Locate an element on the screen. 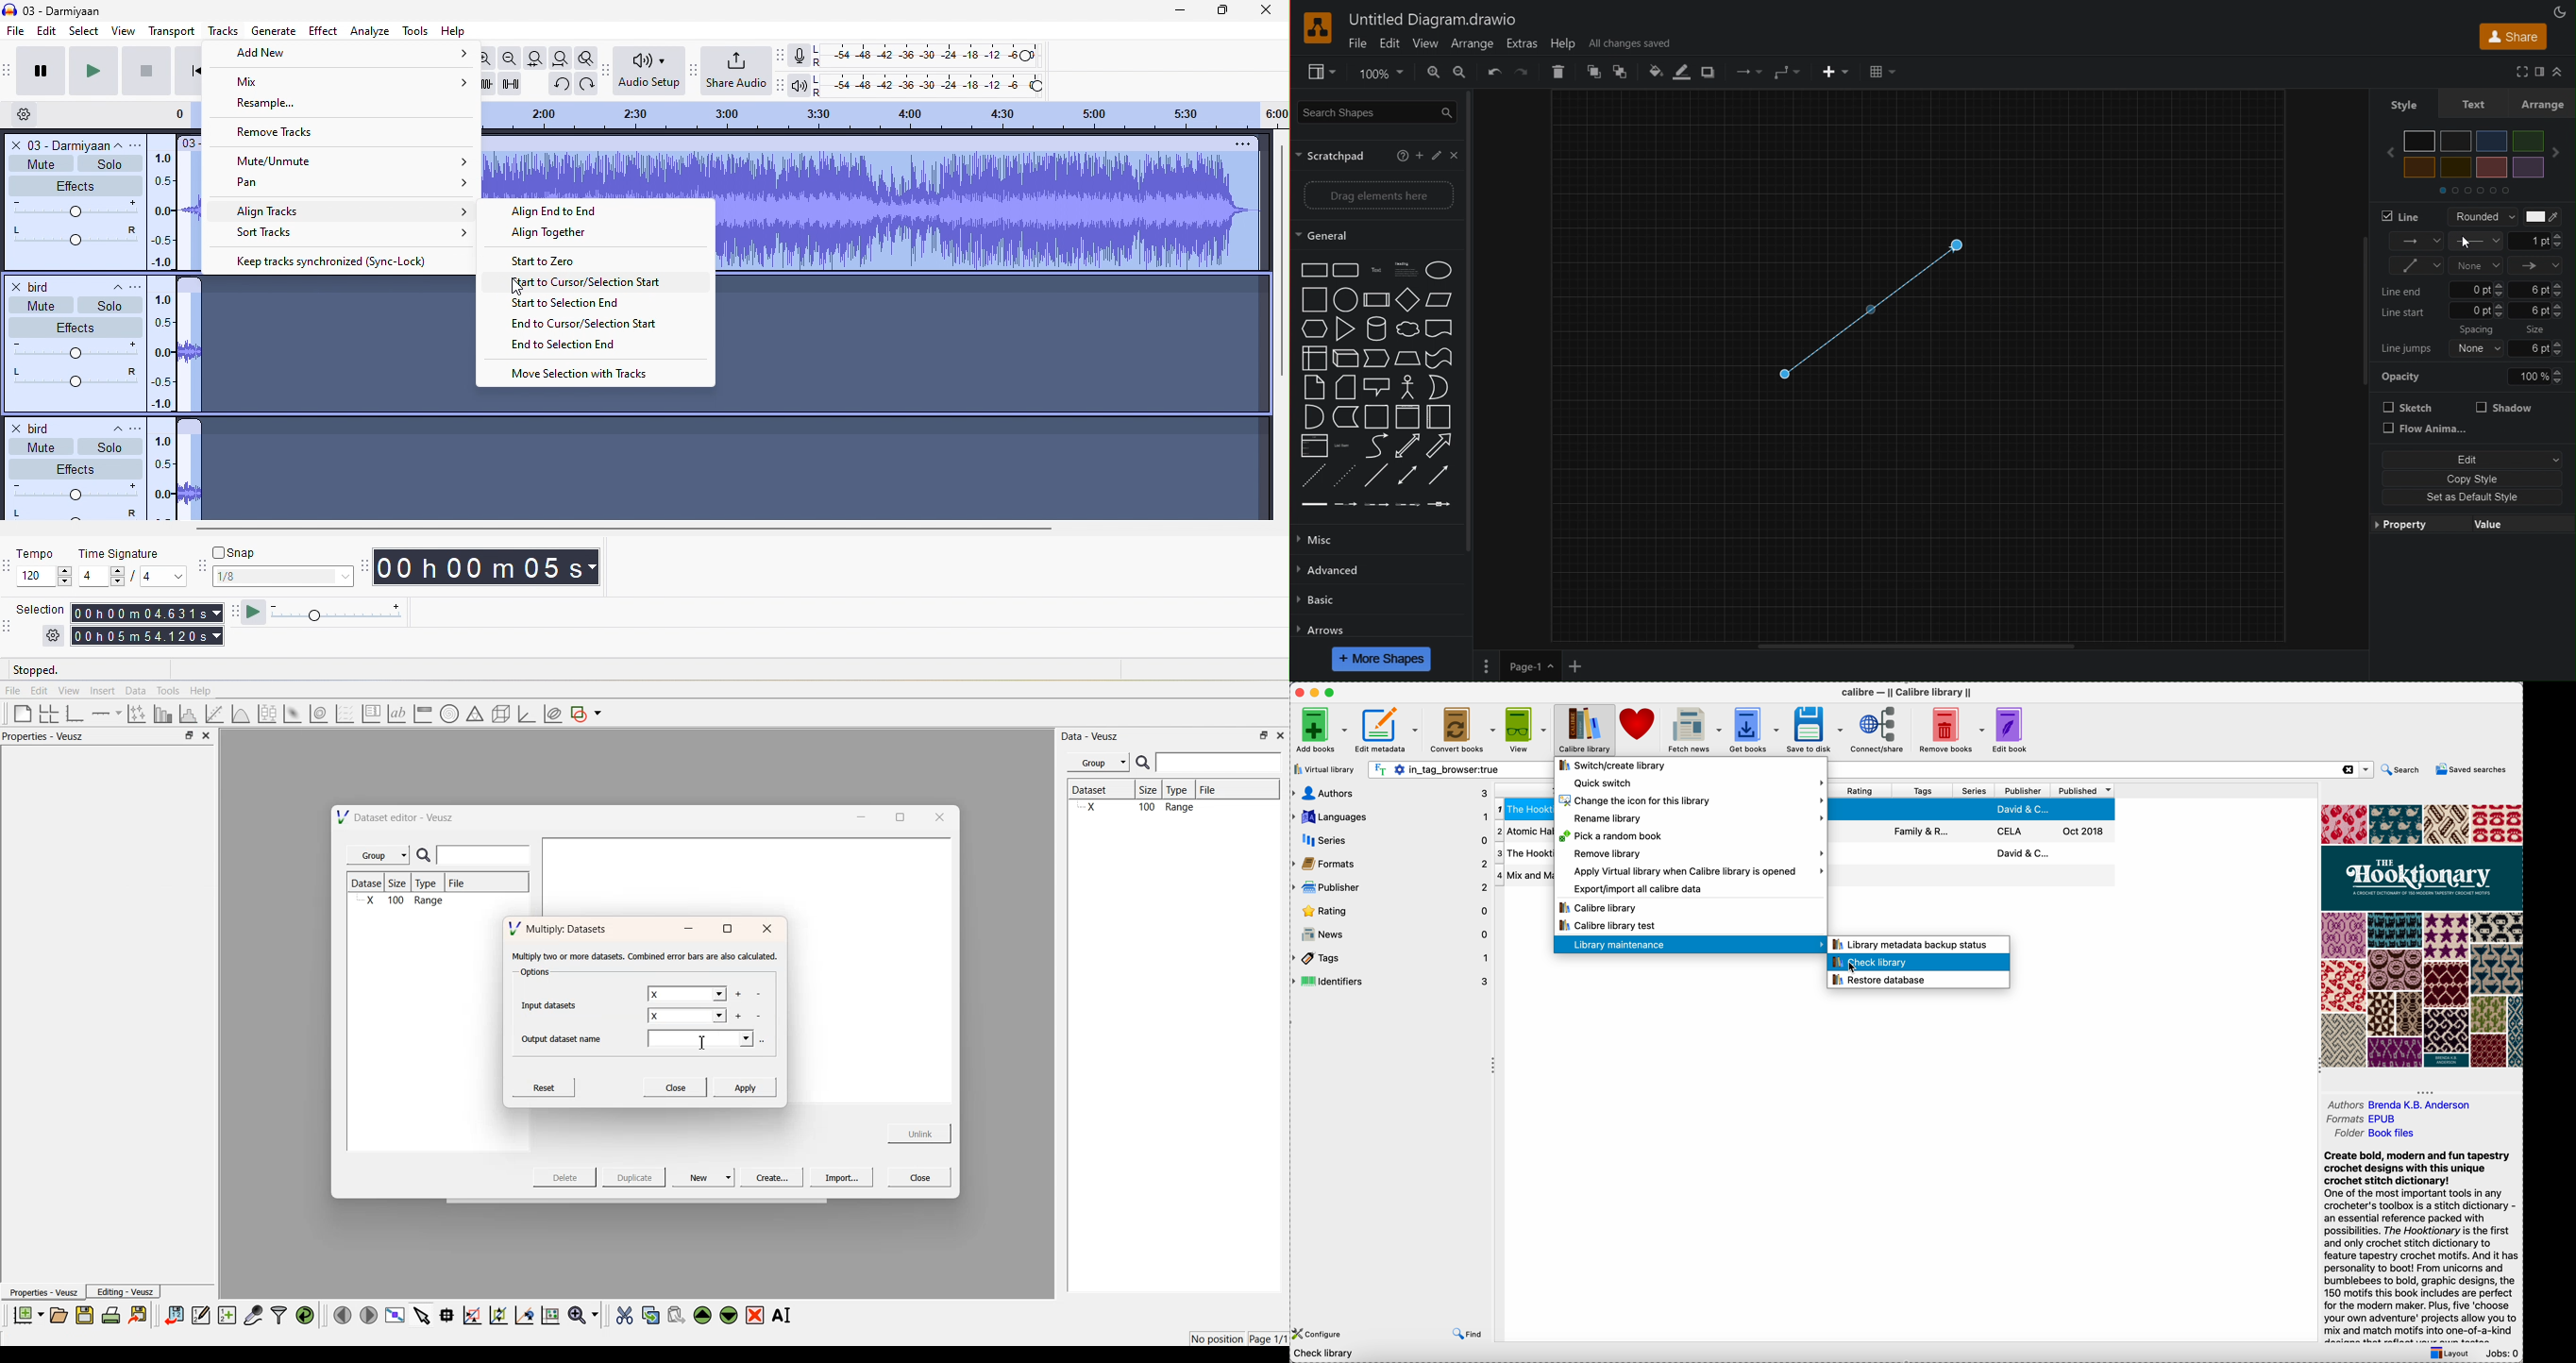 This screenshot has height=1372, width=2576. pick a random book is located at coordinates (1615, 836).